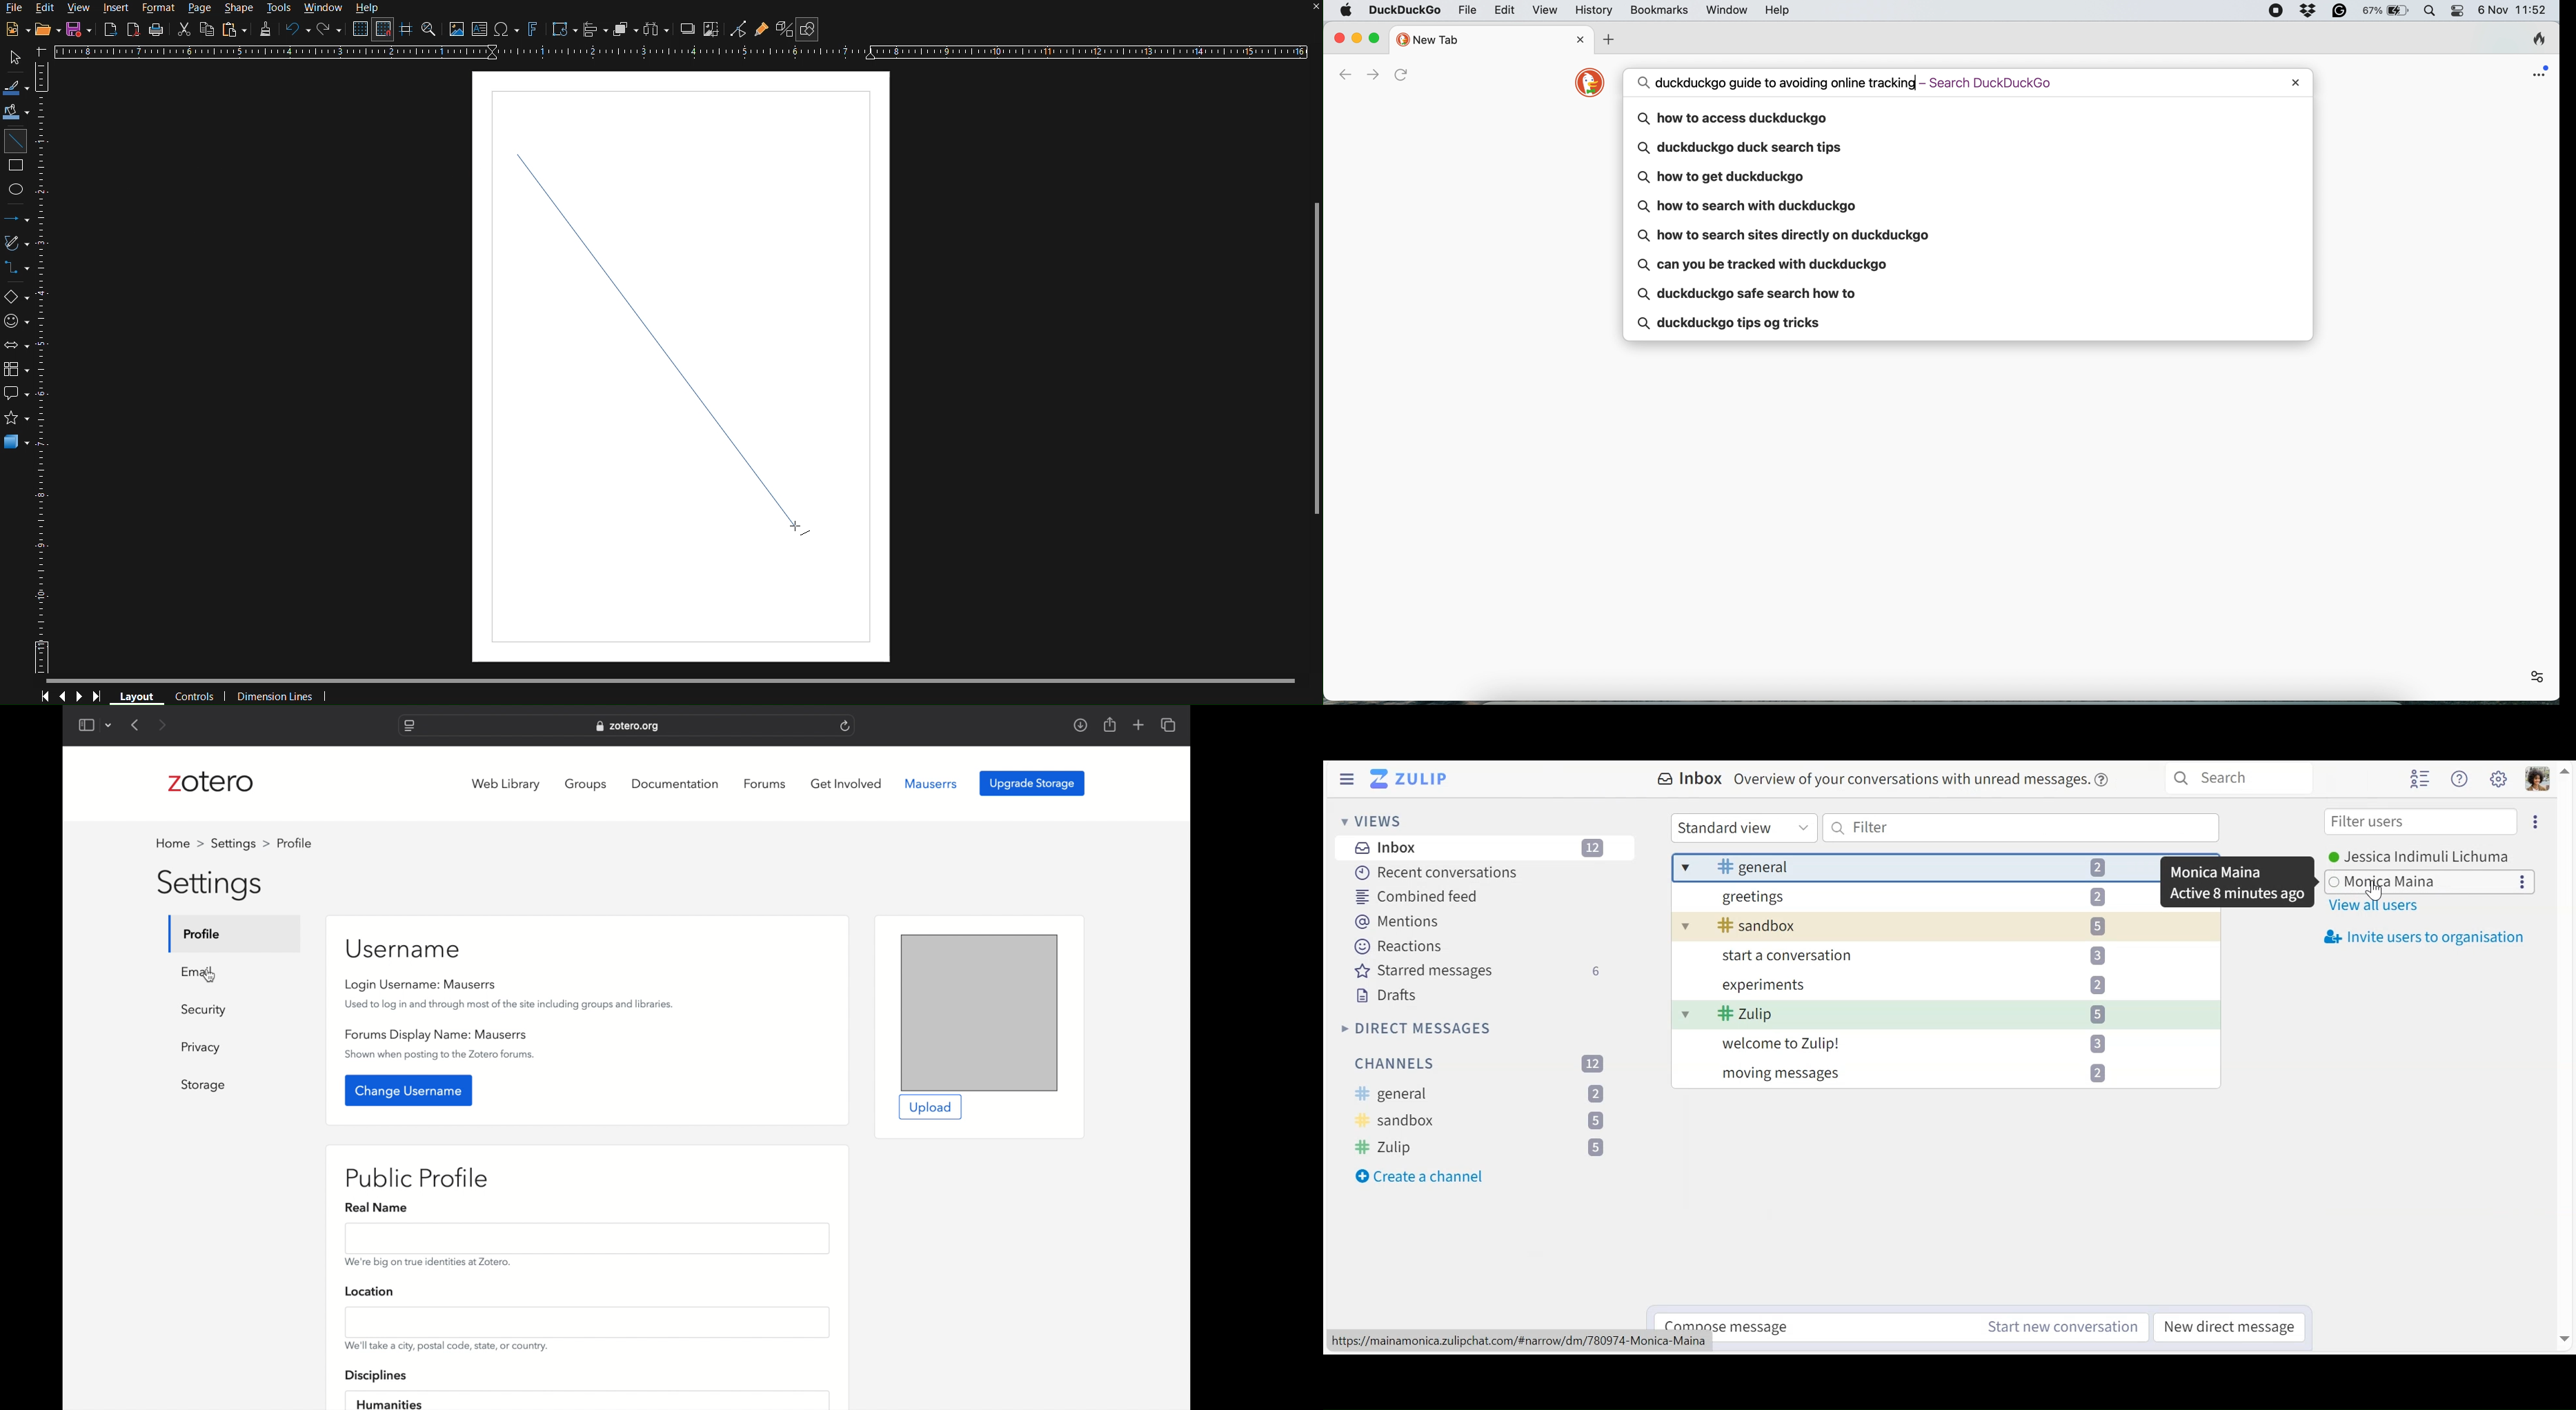 The height and width of the screenshot is (1428, 2576). What do you see at coordinates (2566, 770) in the screenshot?
I see `move up` at bounding box center [2566, 770].